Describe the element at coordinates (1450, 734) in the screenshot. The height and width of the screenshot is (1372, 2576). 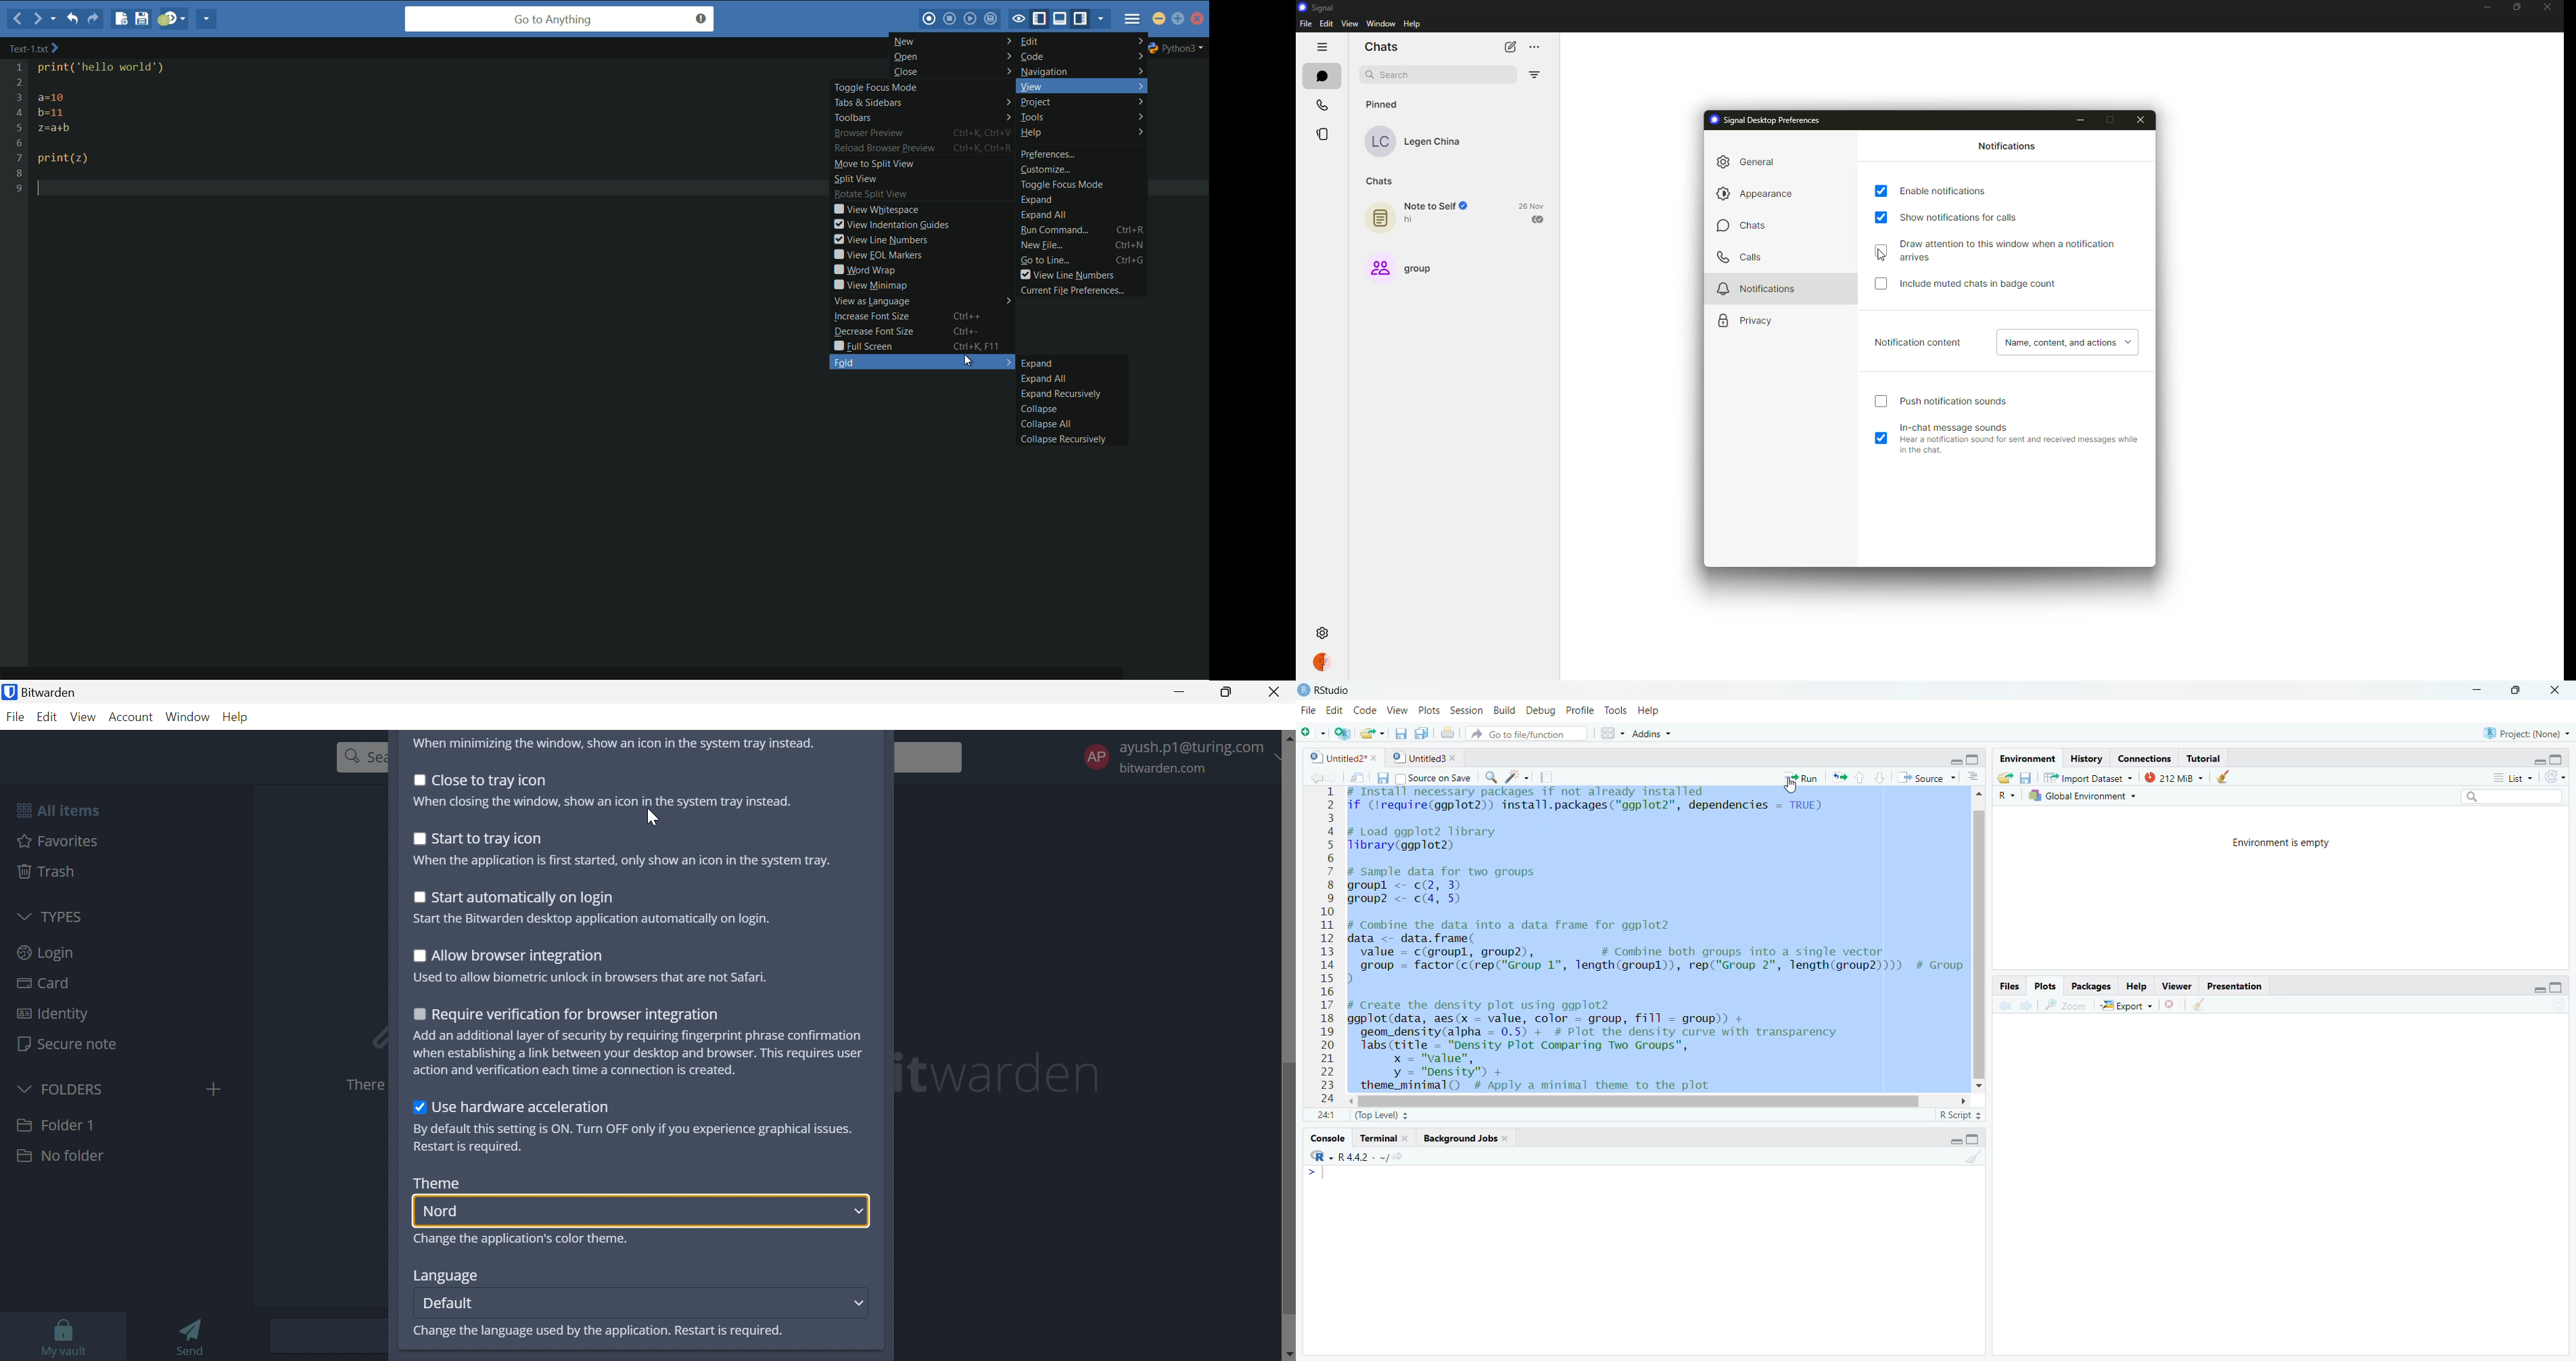
I see `print the current file` at that location.